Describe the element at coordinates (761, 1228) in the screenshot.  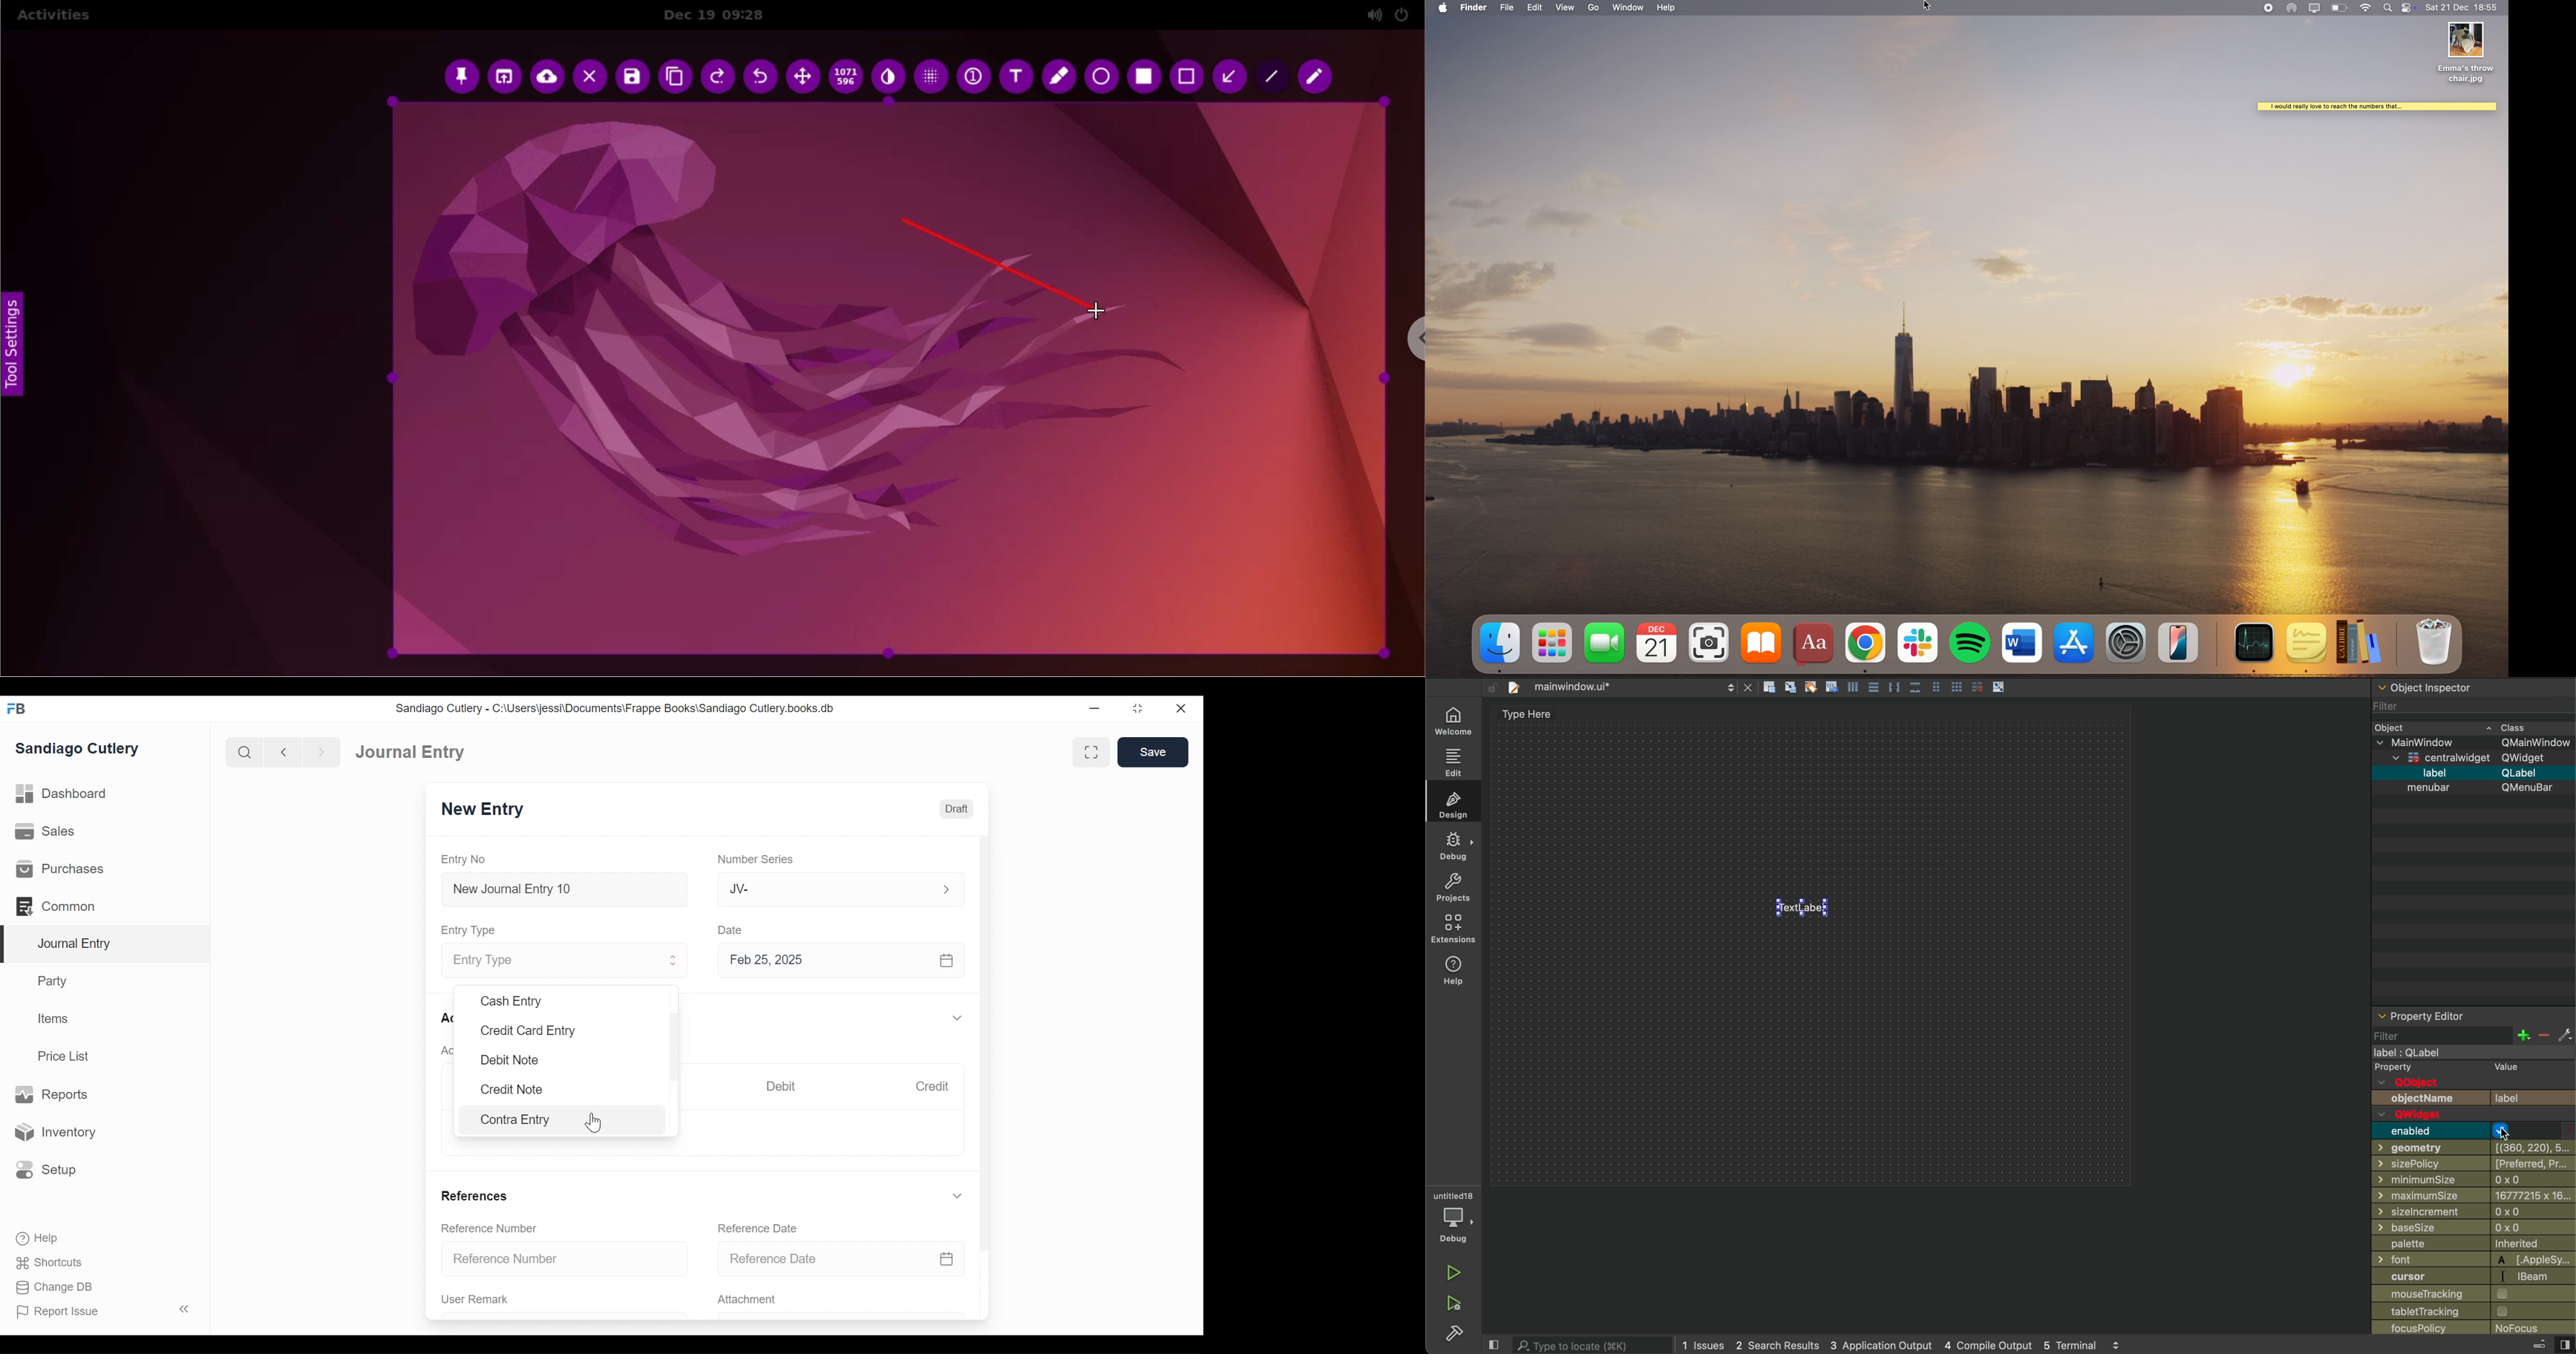
I see `Reference Date` at that location.